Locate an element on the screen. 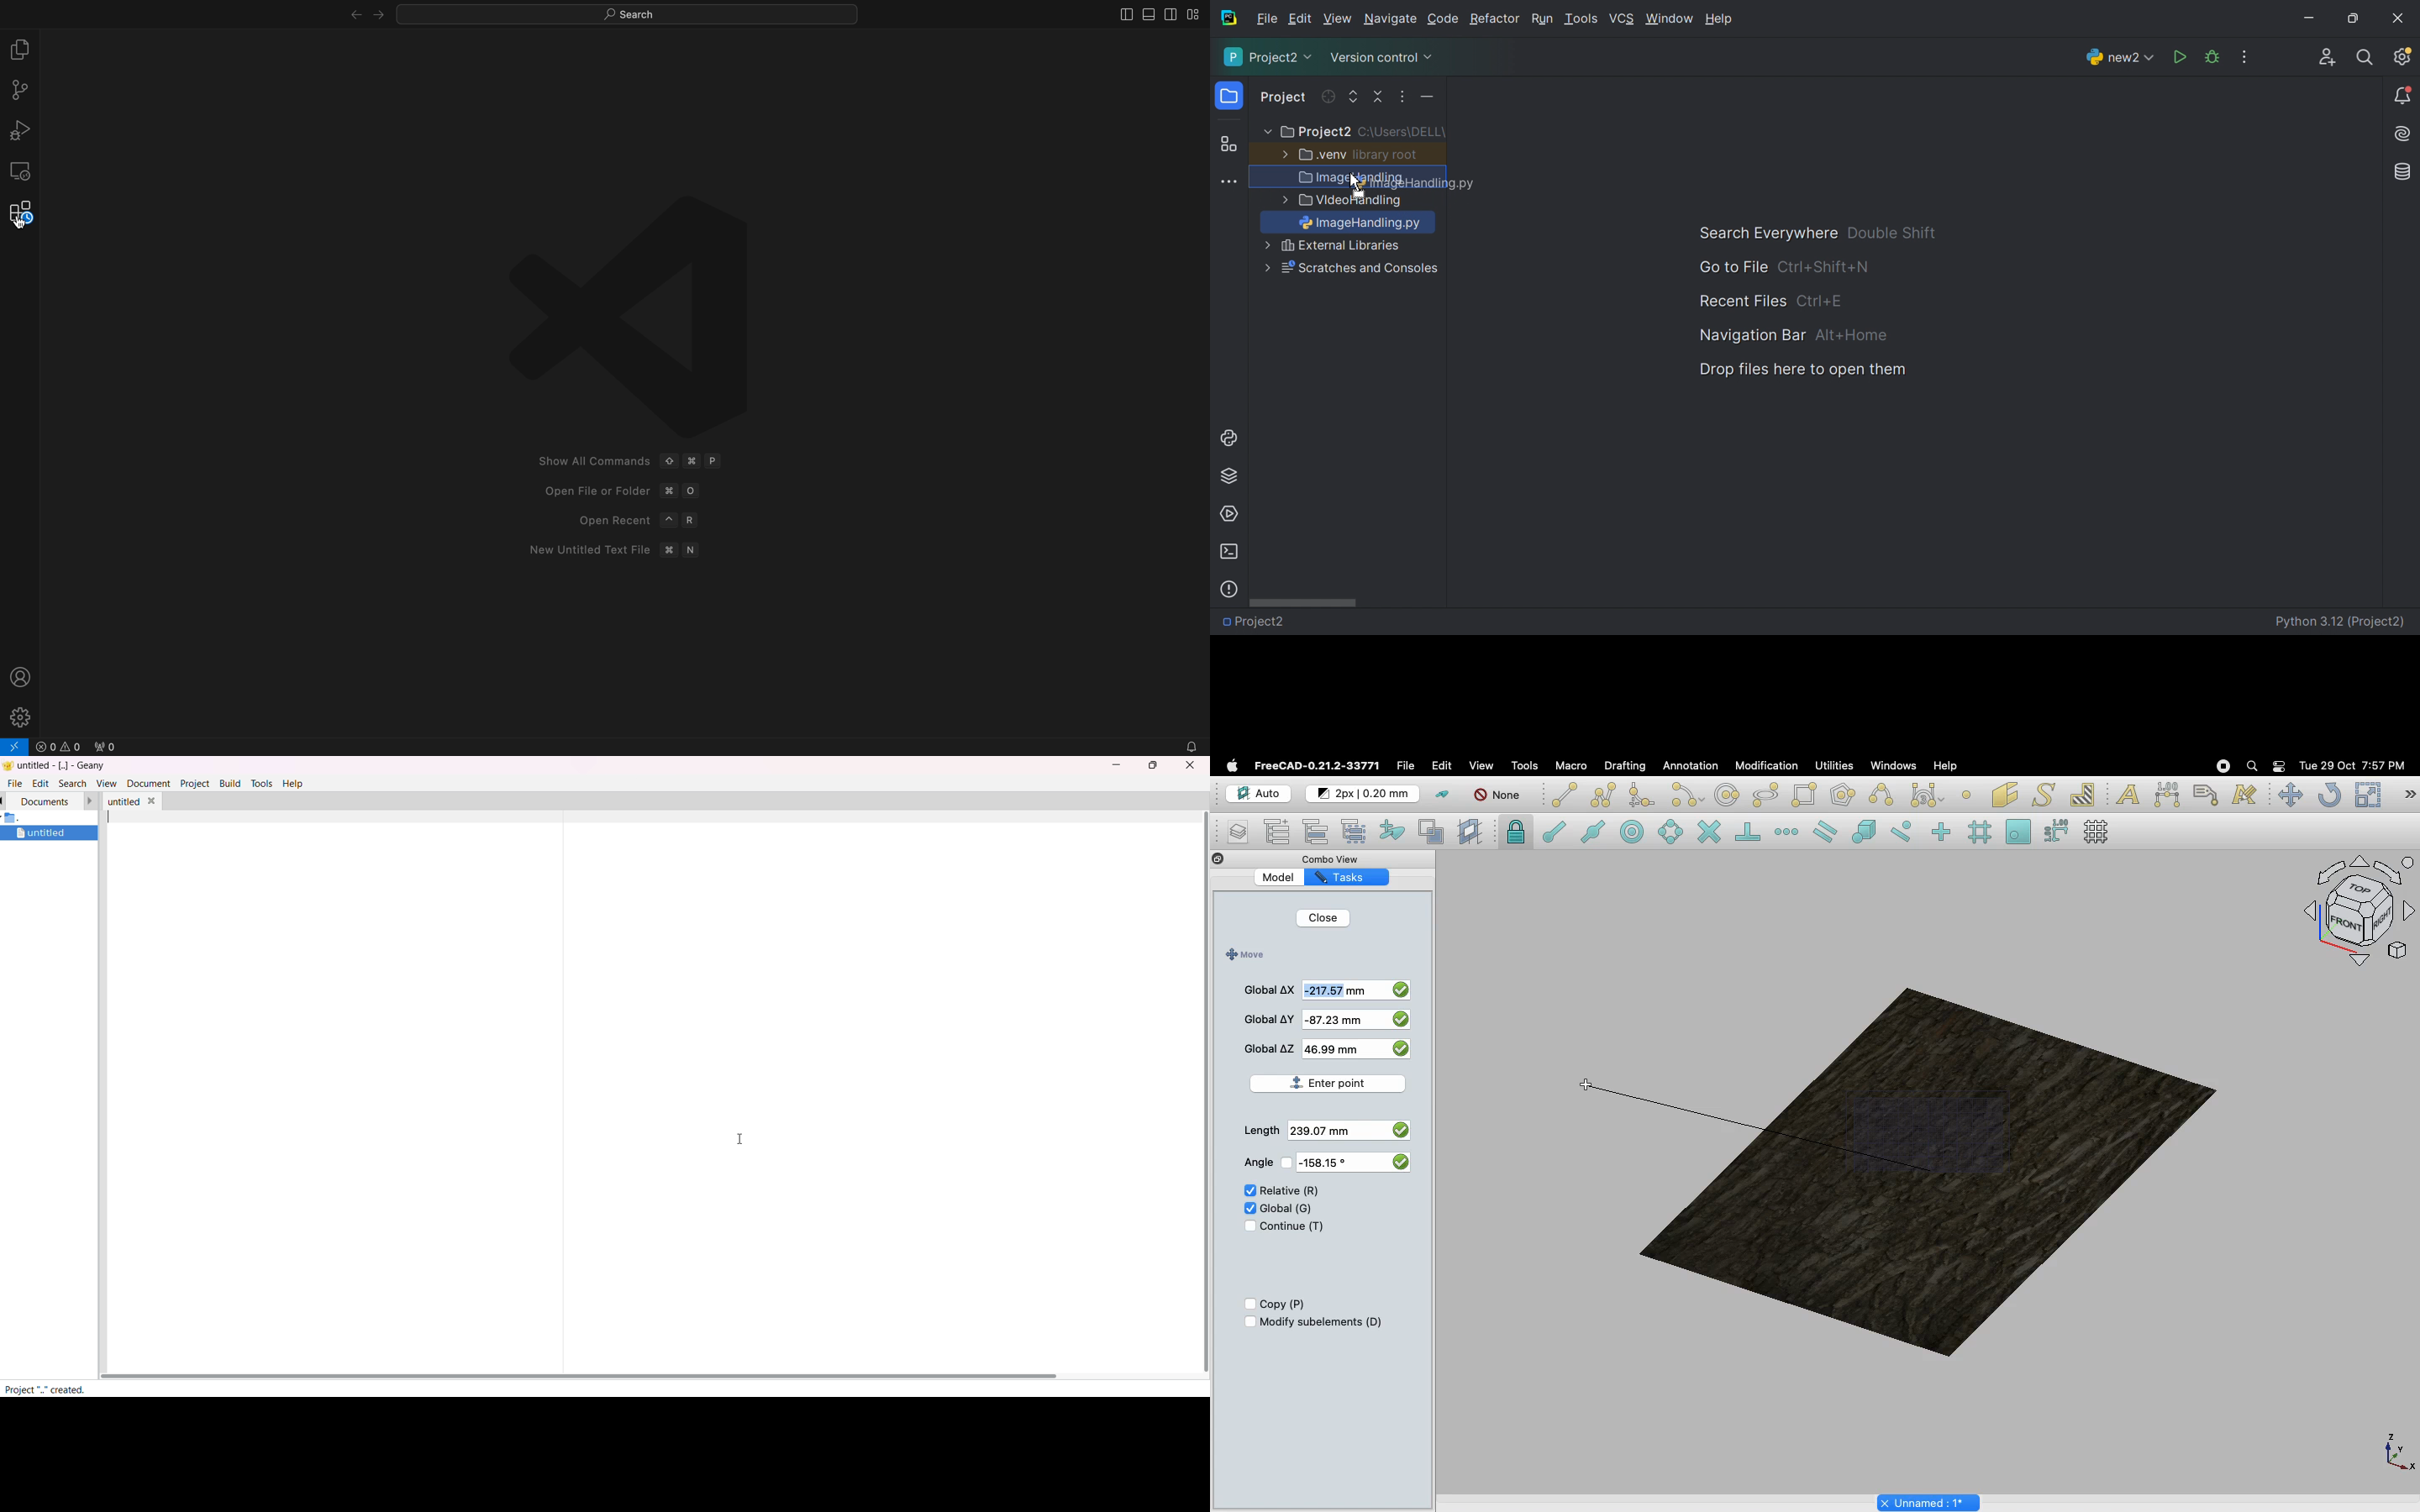 Image resolution: width=2436 pixels, height=1512 pixels. VSCode logo is located at coordinates (635, 314).